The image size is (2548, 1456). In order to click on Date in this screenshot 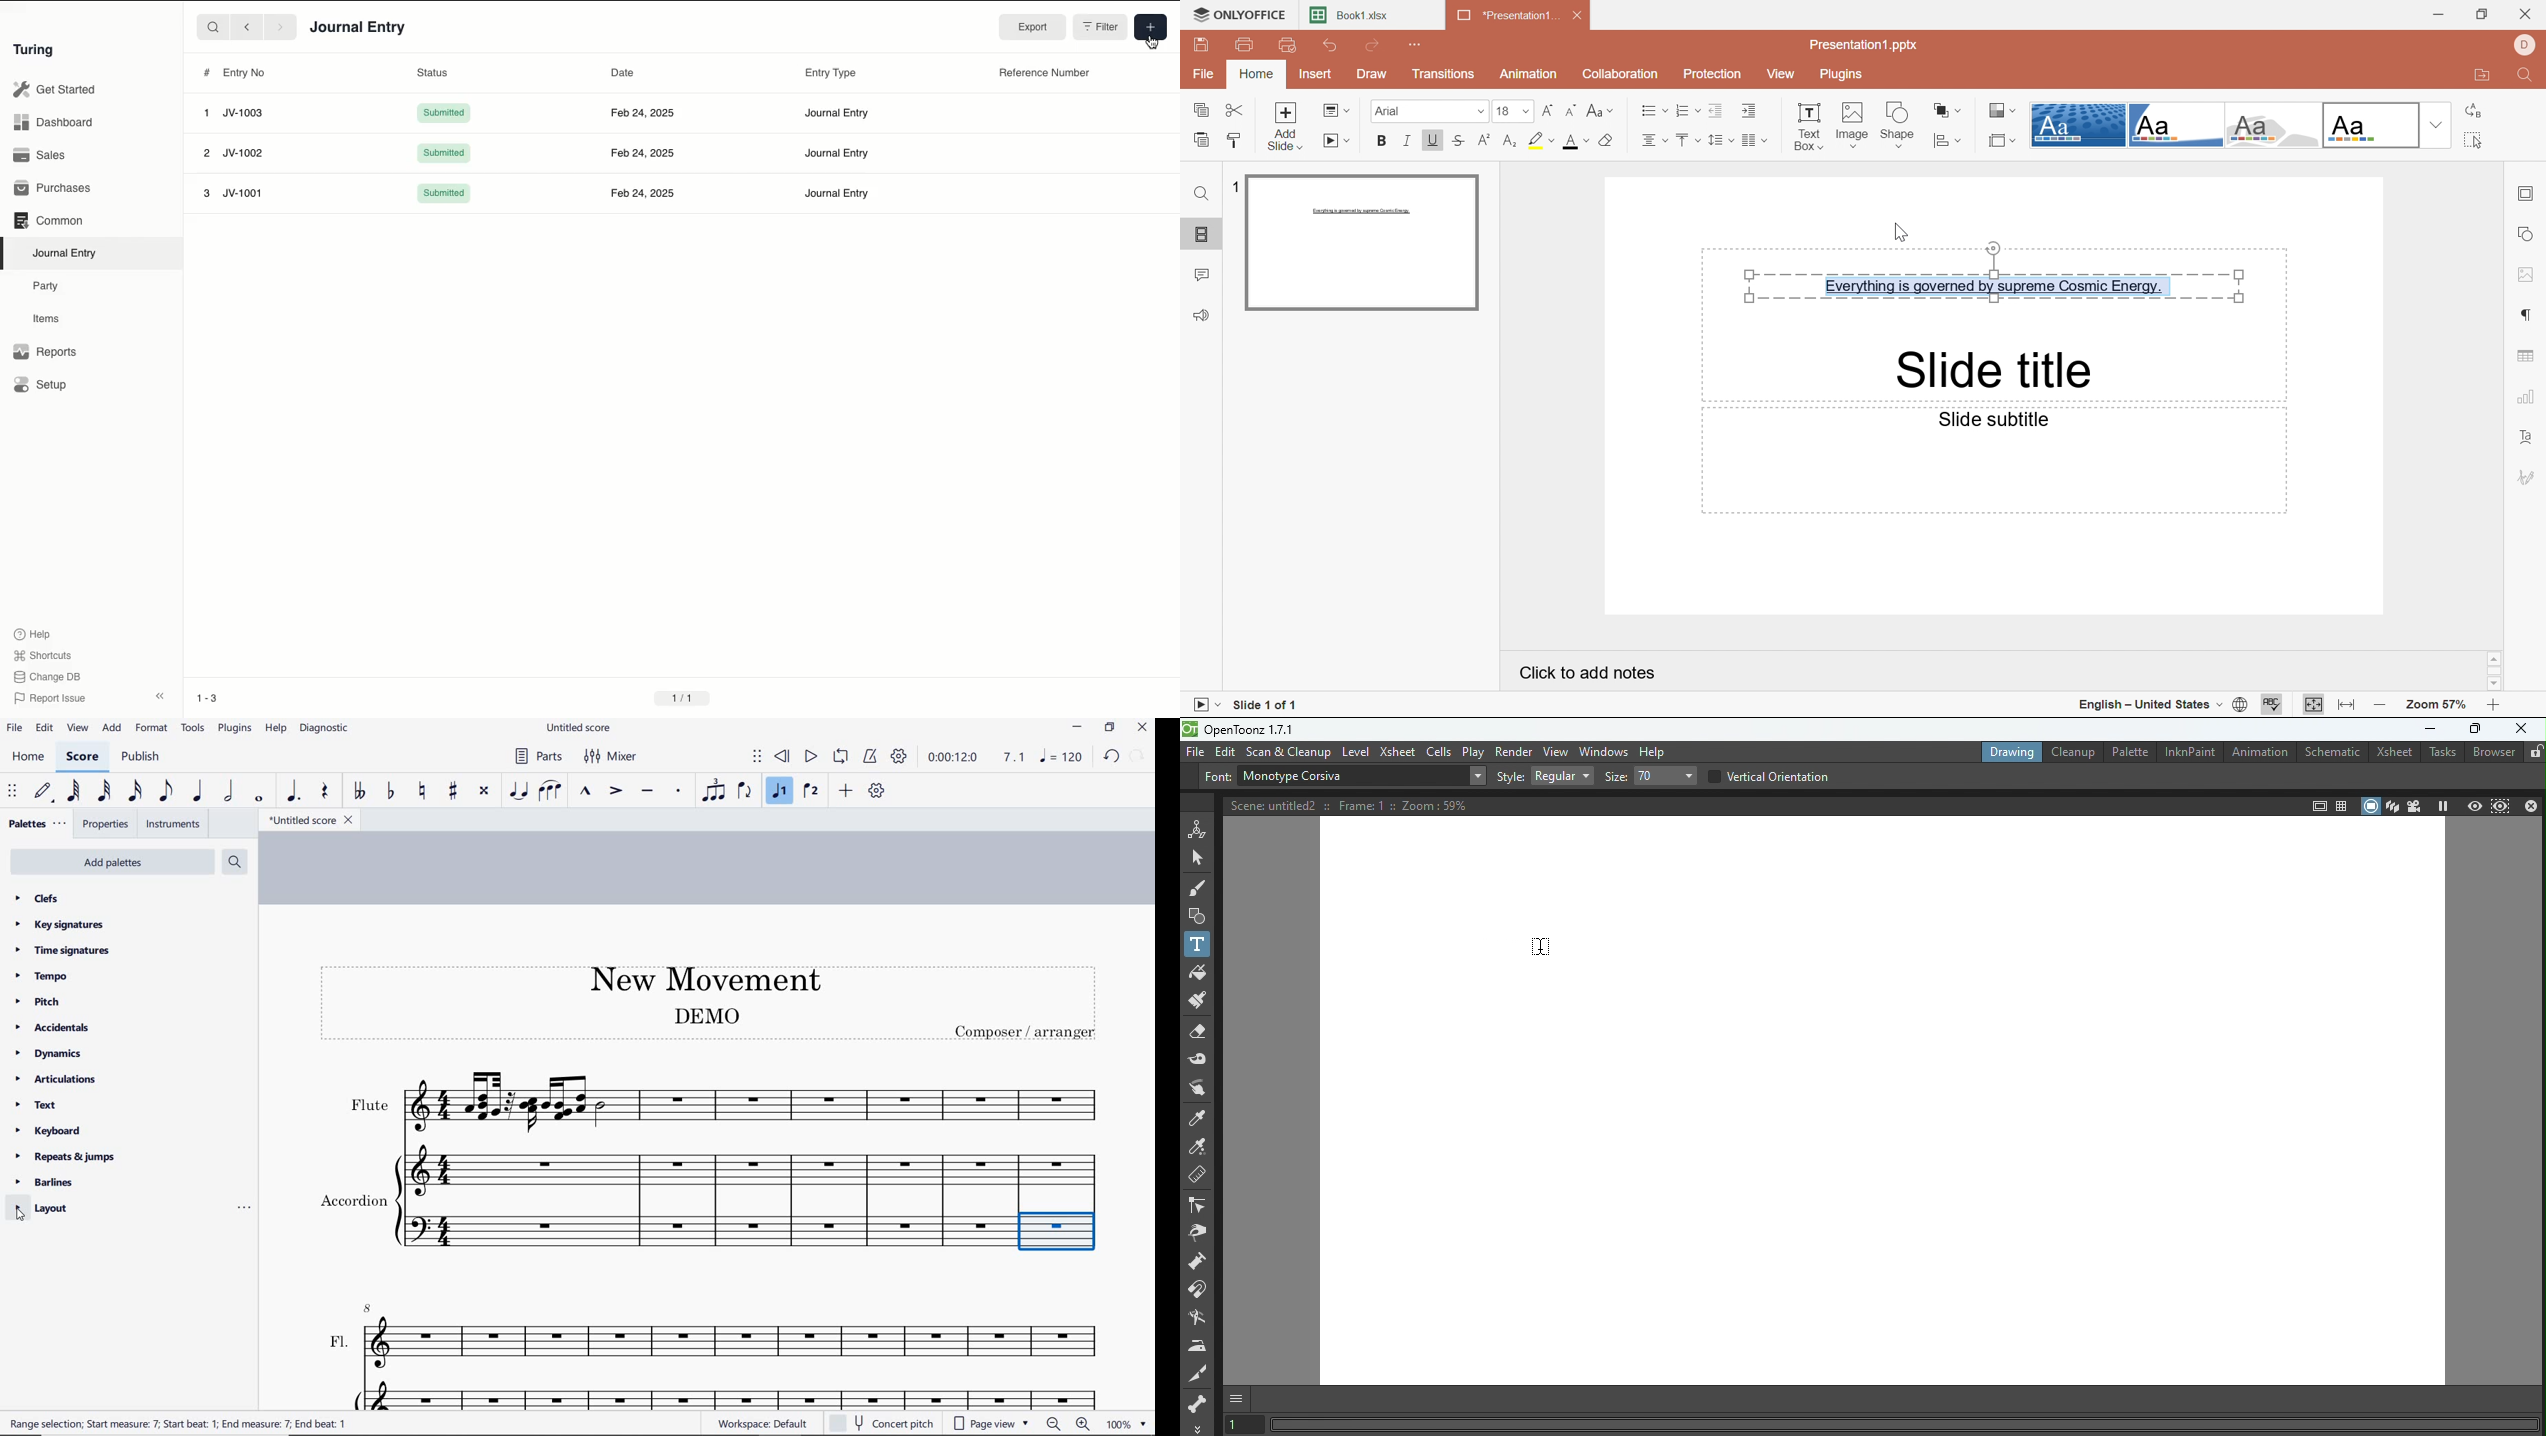, I will do `click(623, 75)`.